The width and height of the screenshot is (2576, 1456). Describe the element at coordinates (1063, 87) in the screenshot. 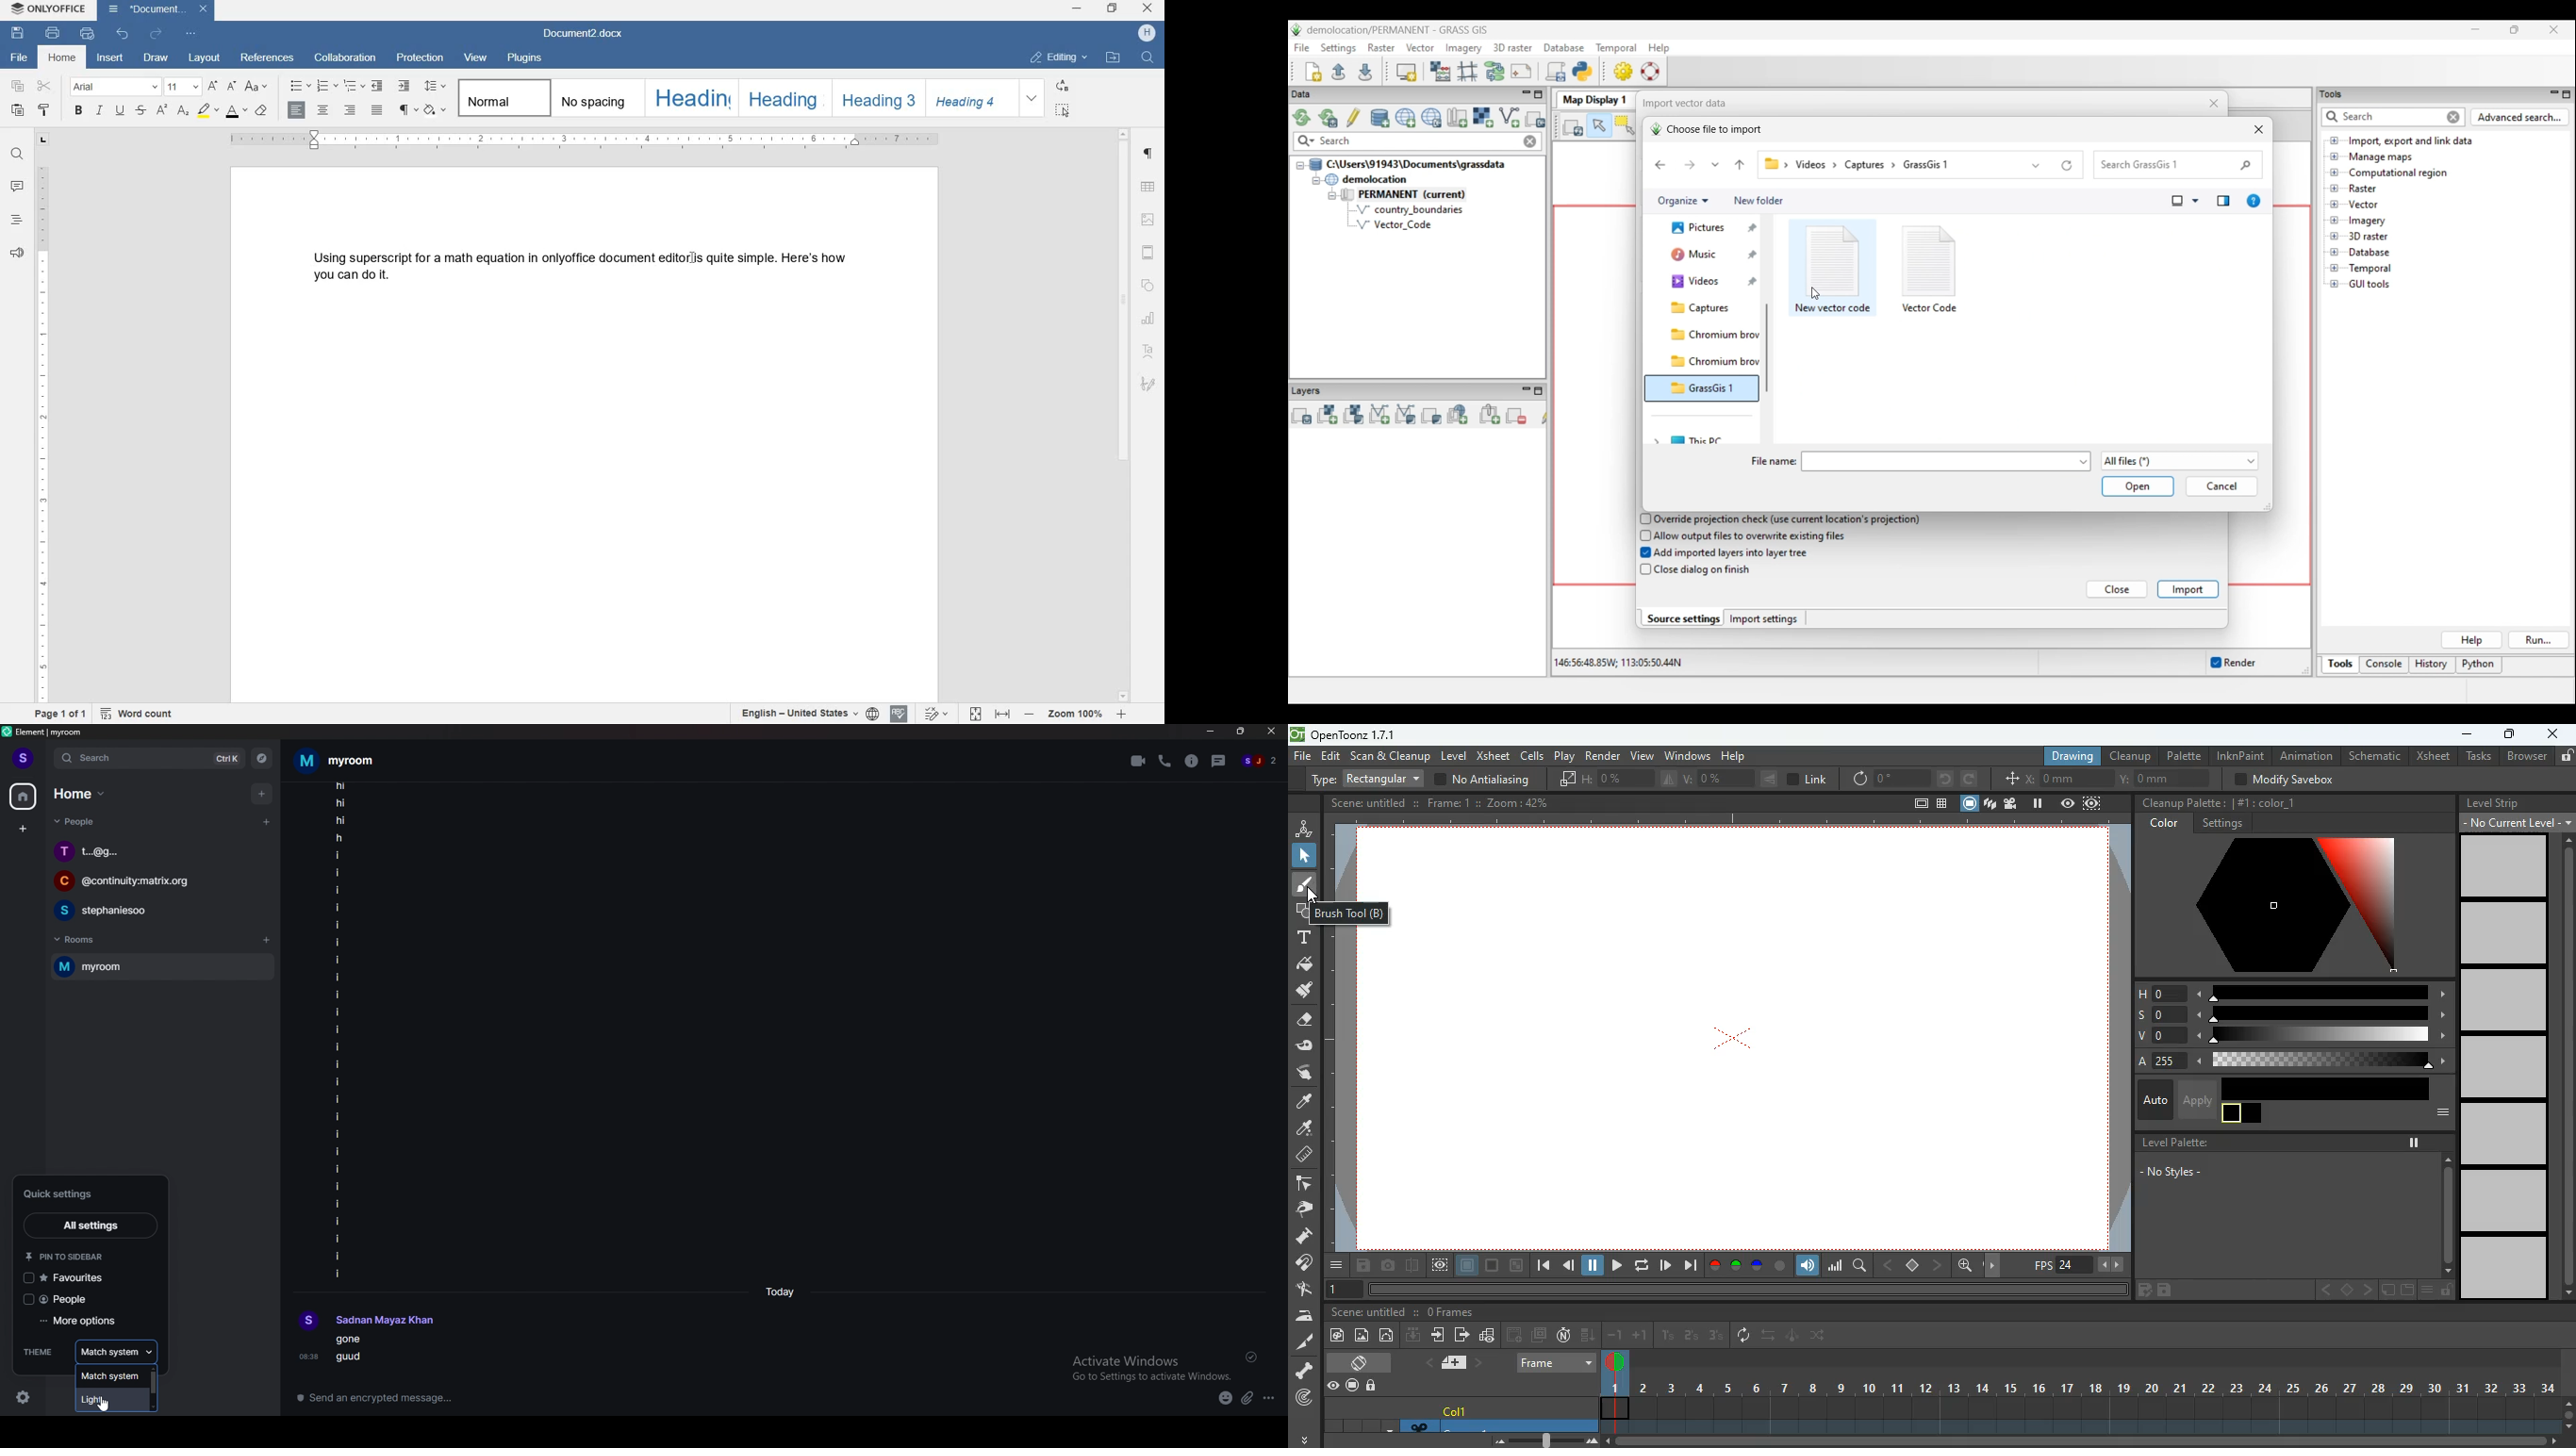

I see `REPLACE` at that location.